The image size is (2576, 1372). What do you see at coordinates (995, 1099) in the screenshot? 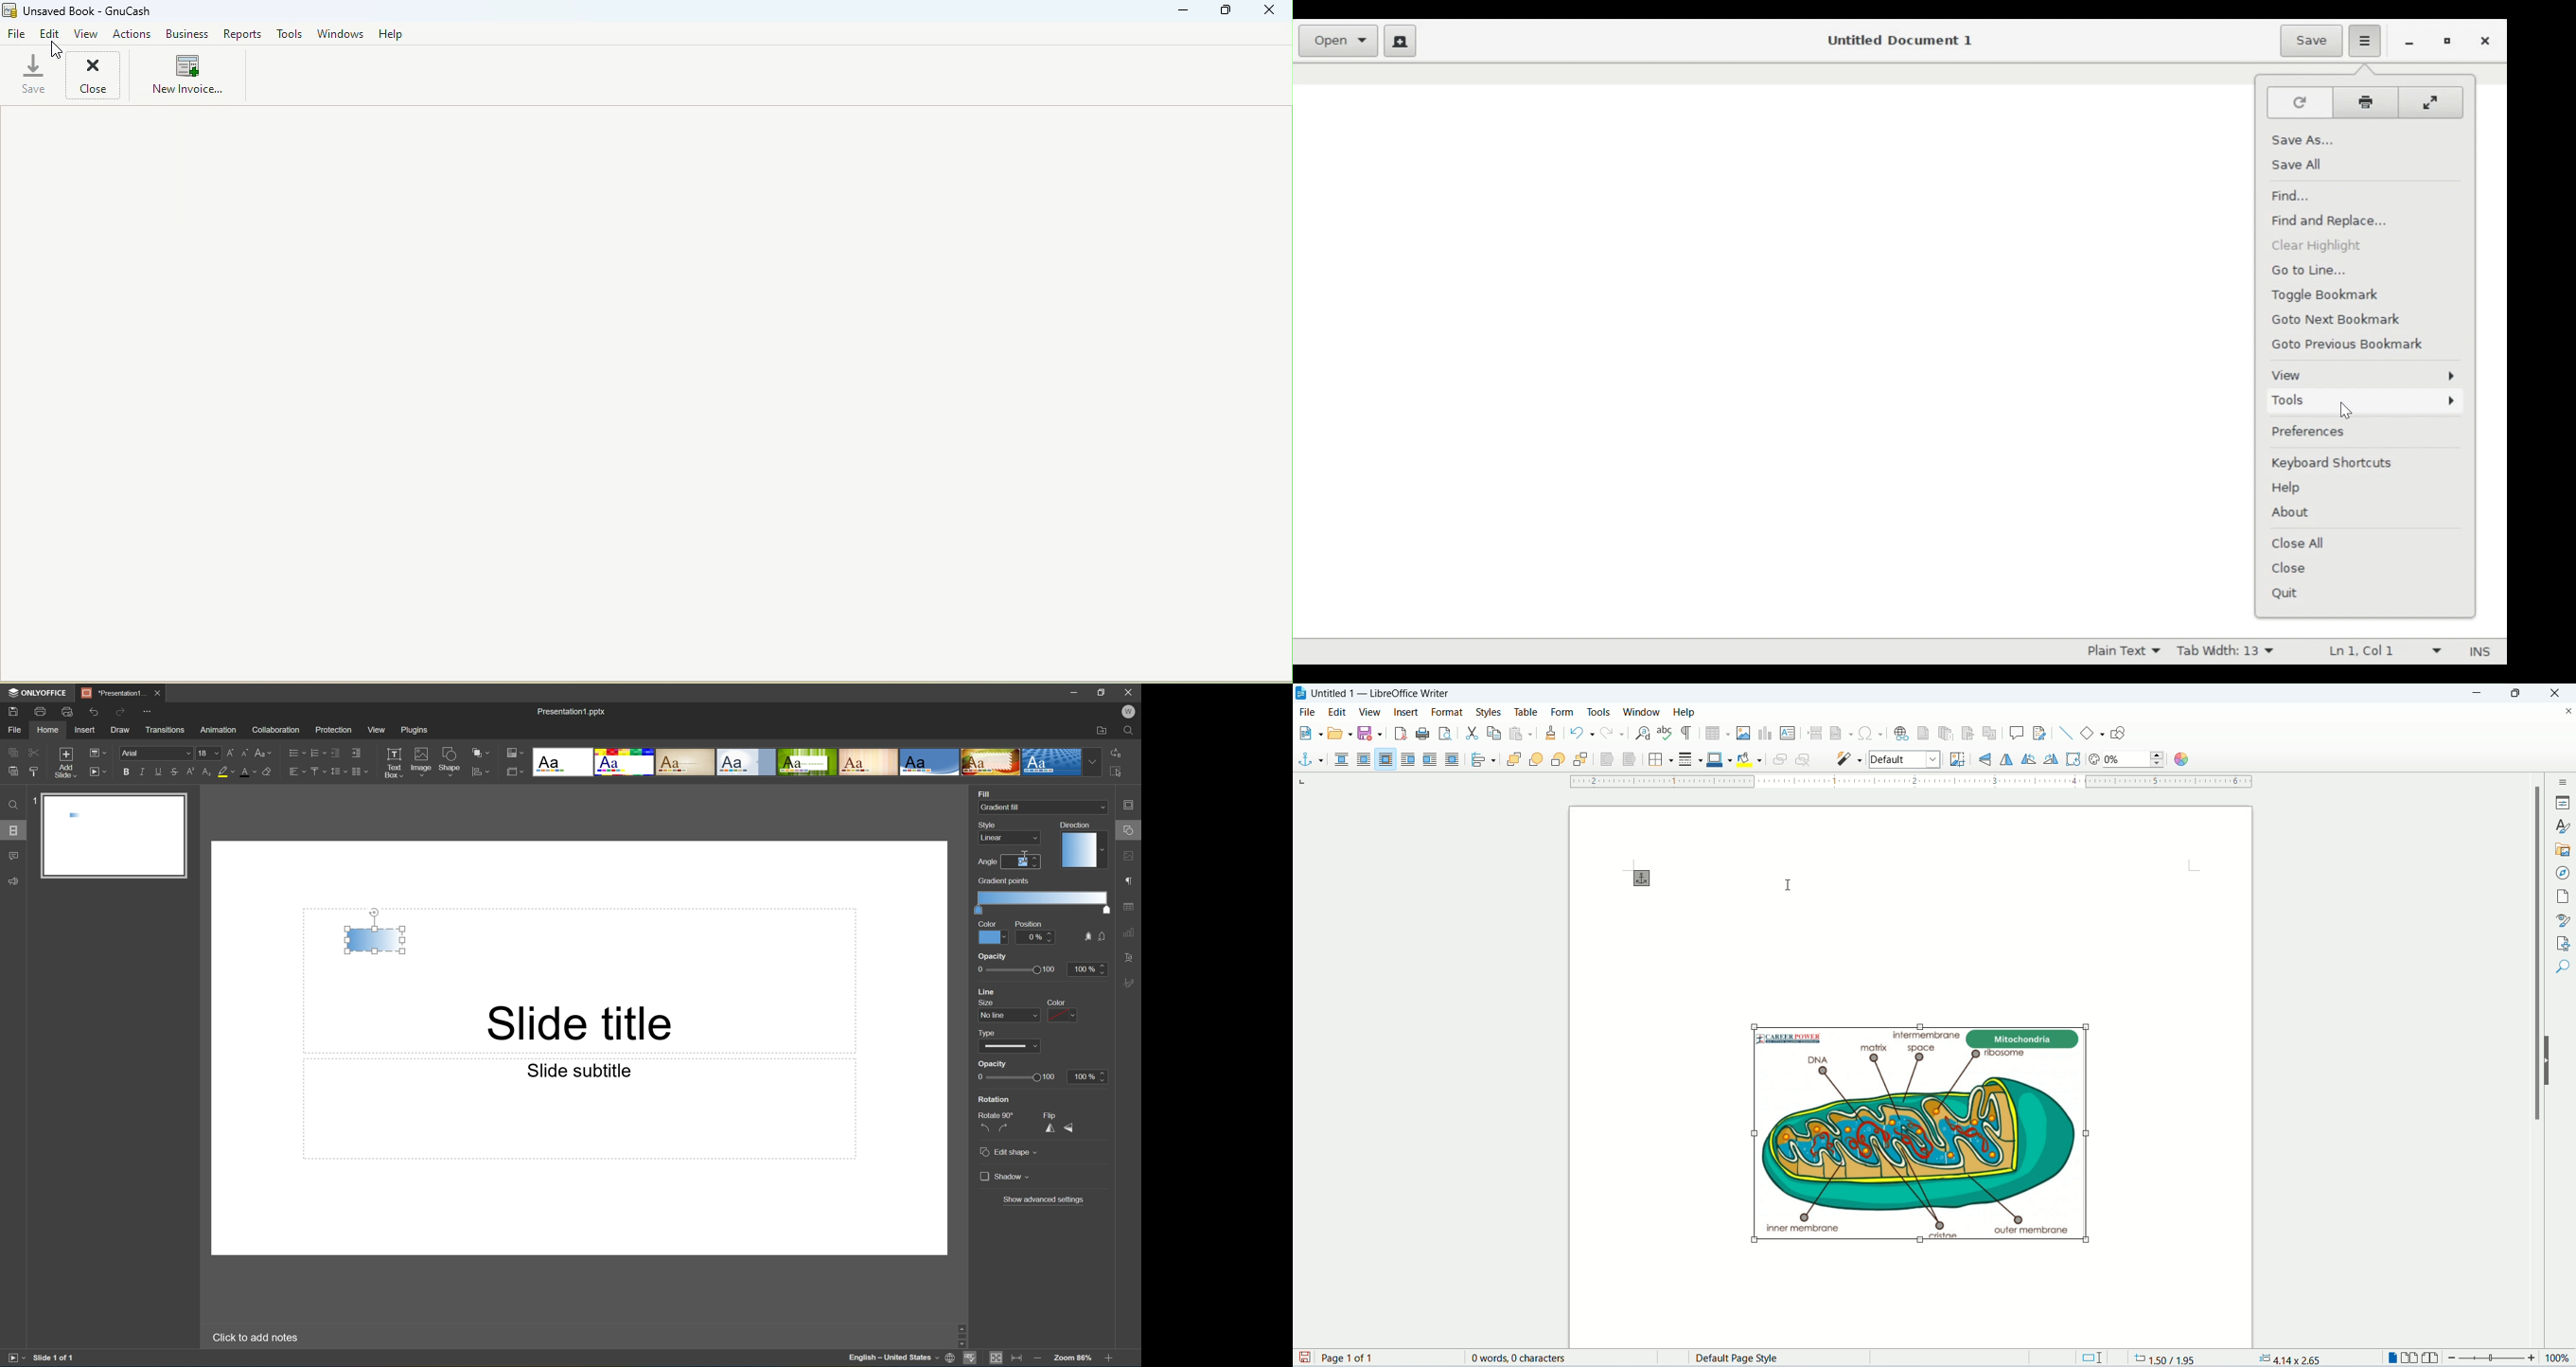
I see `Rotation` at bounding box center [995, 1099].